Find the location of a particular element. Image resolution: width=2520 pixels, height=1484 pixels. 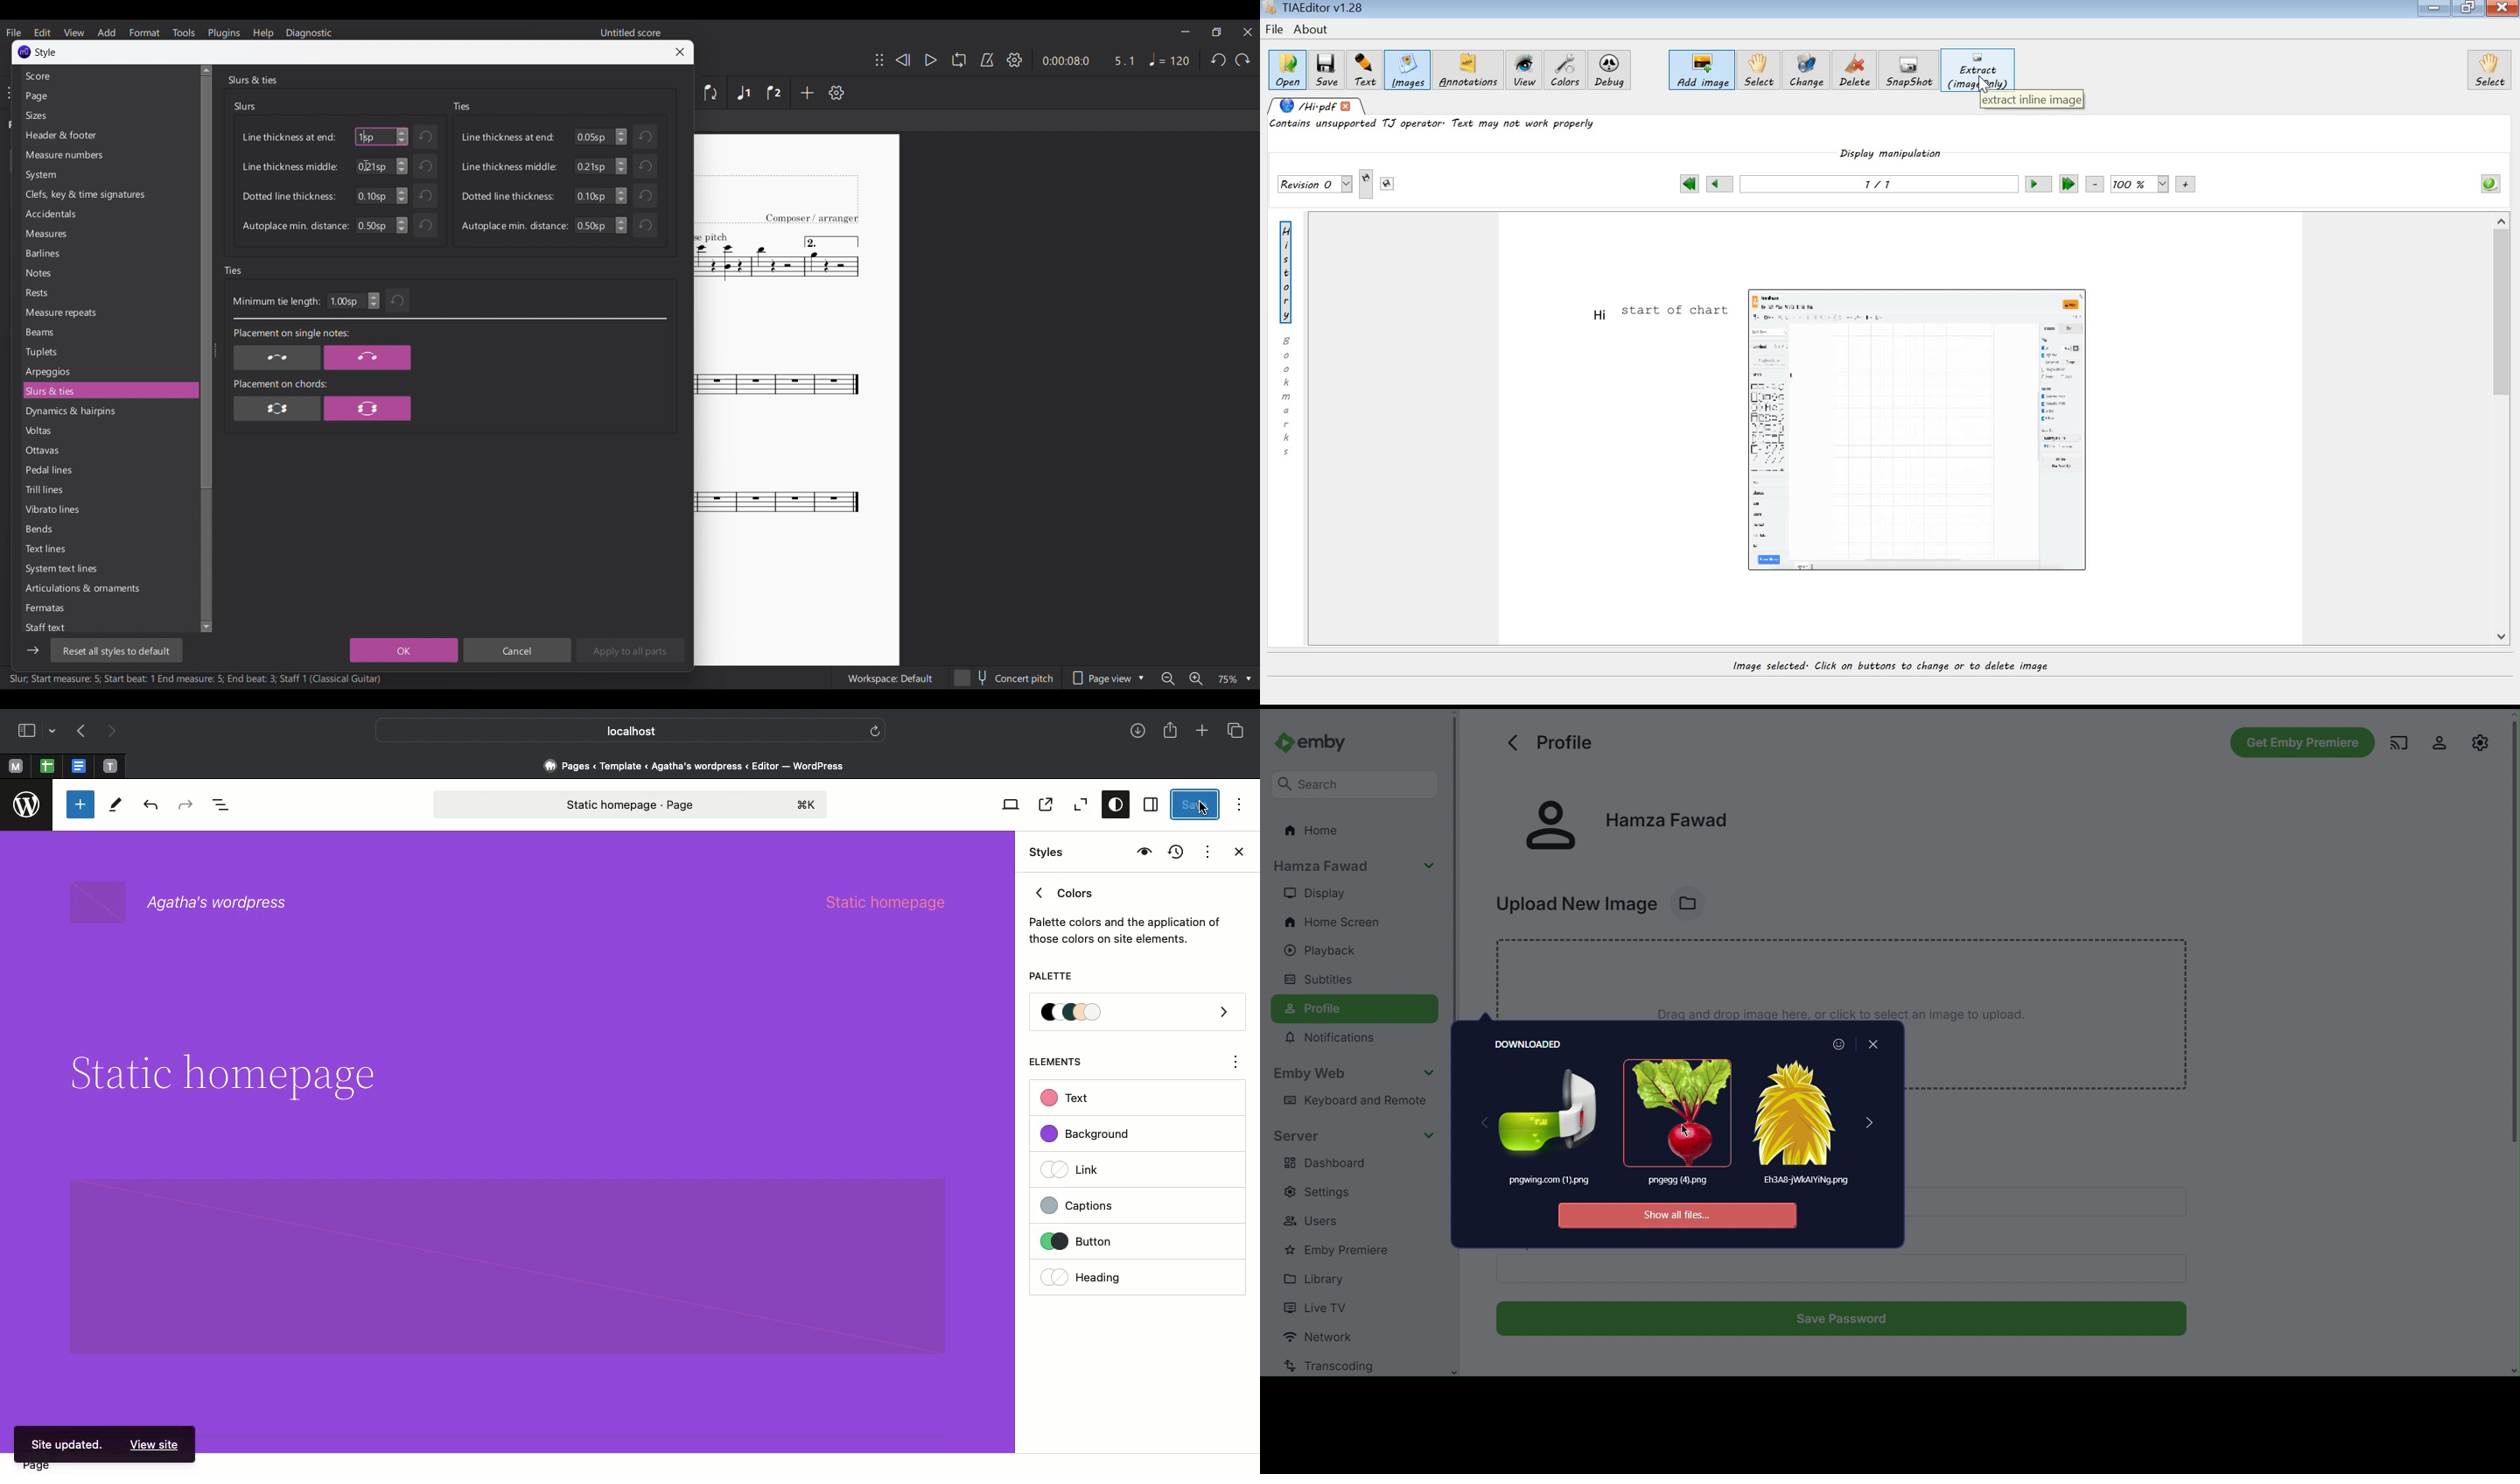

Document overview is located at coordinates (225, 806).